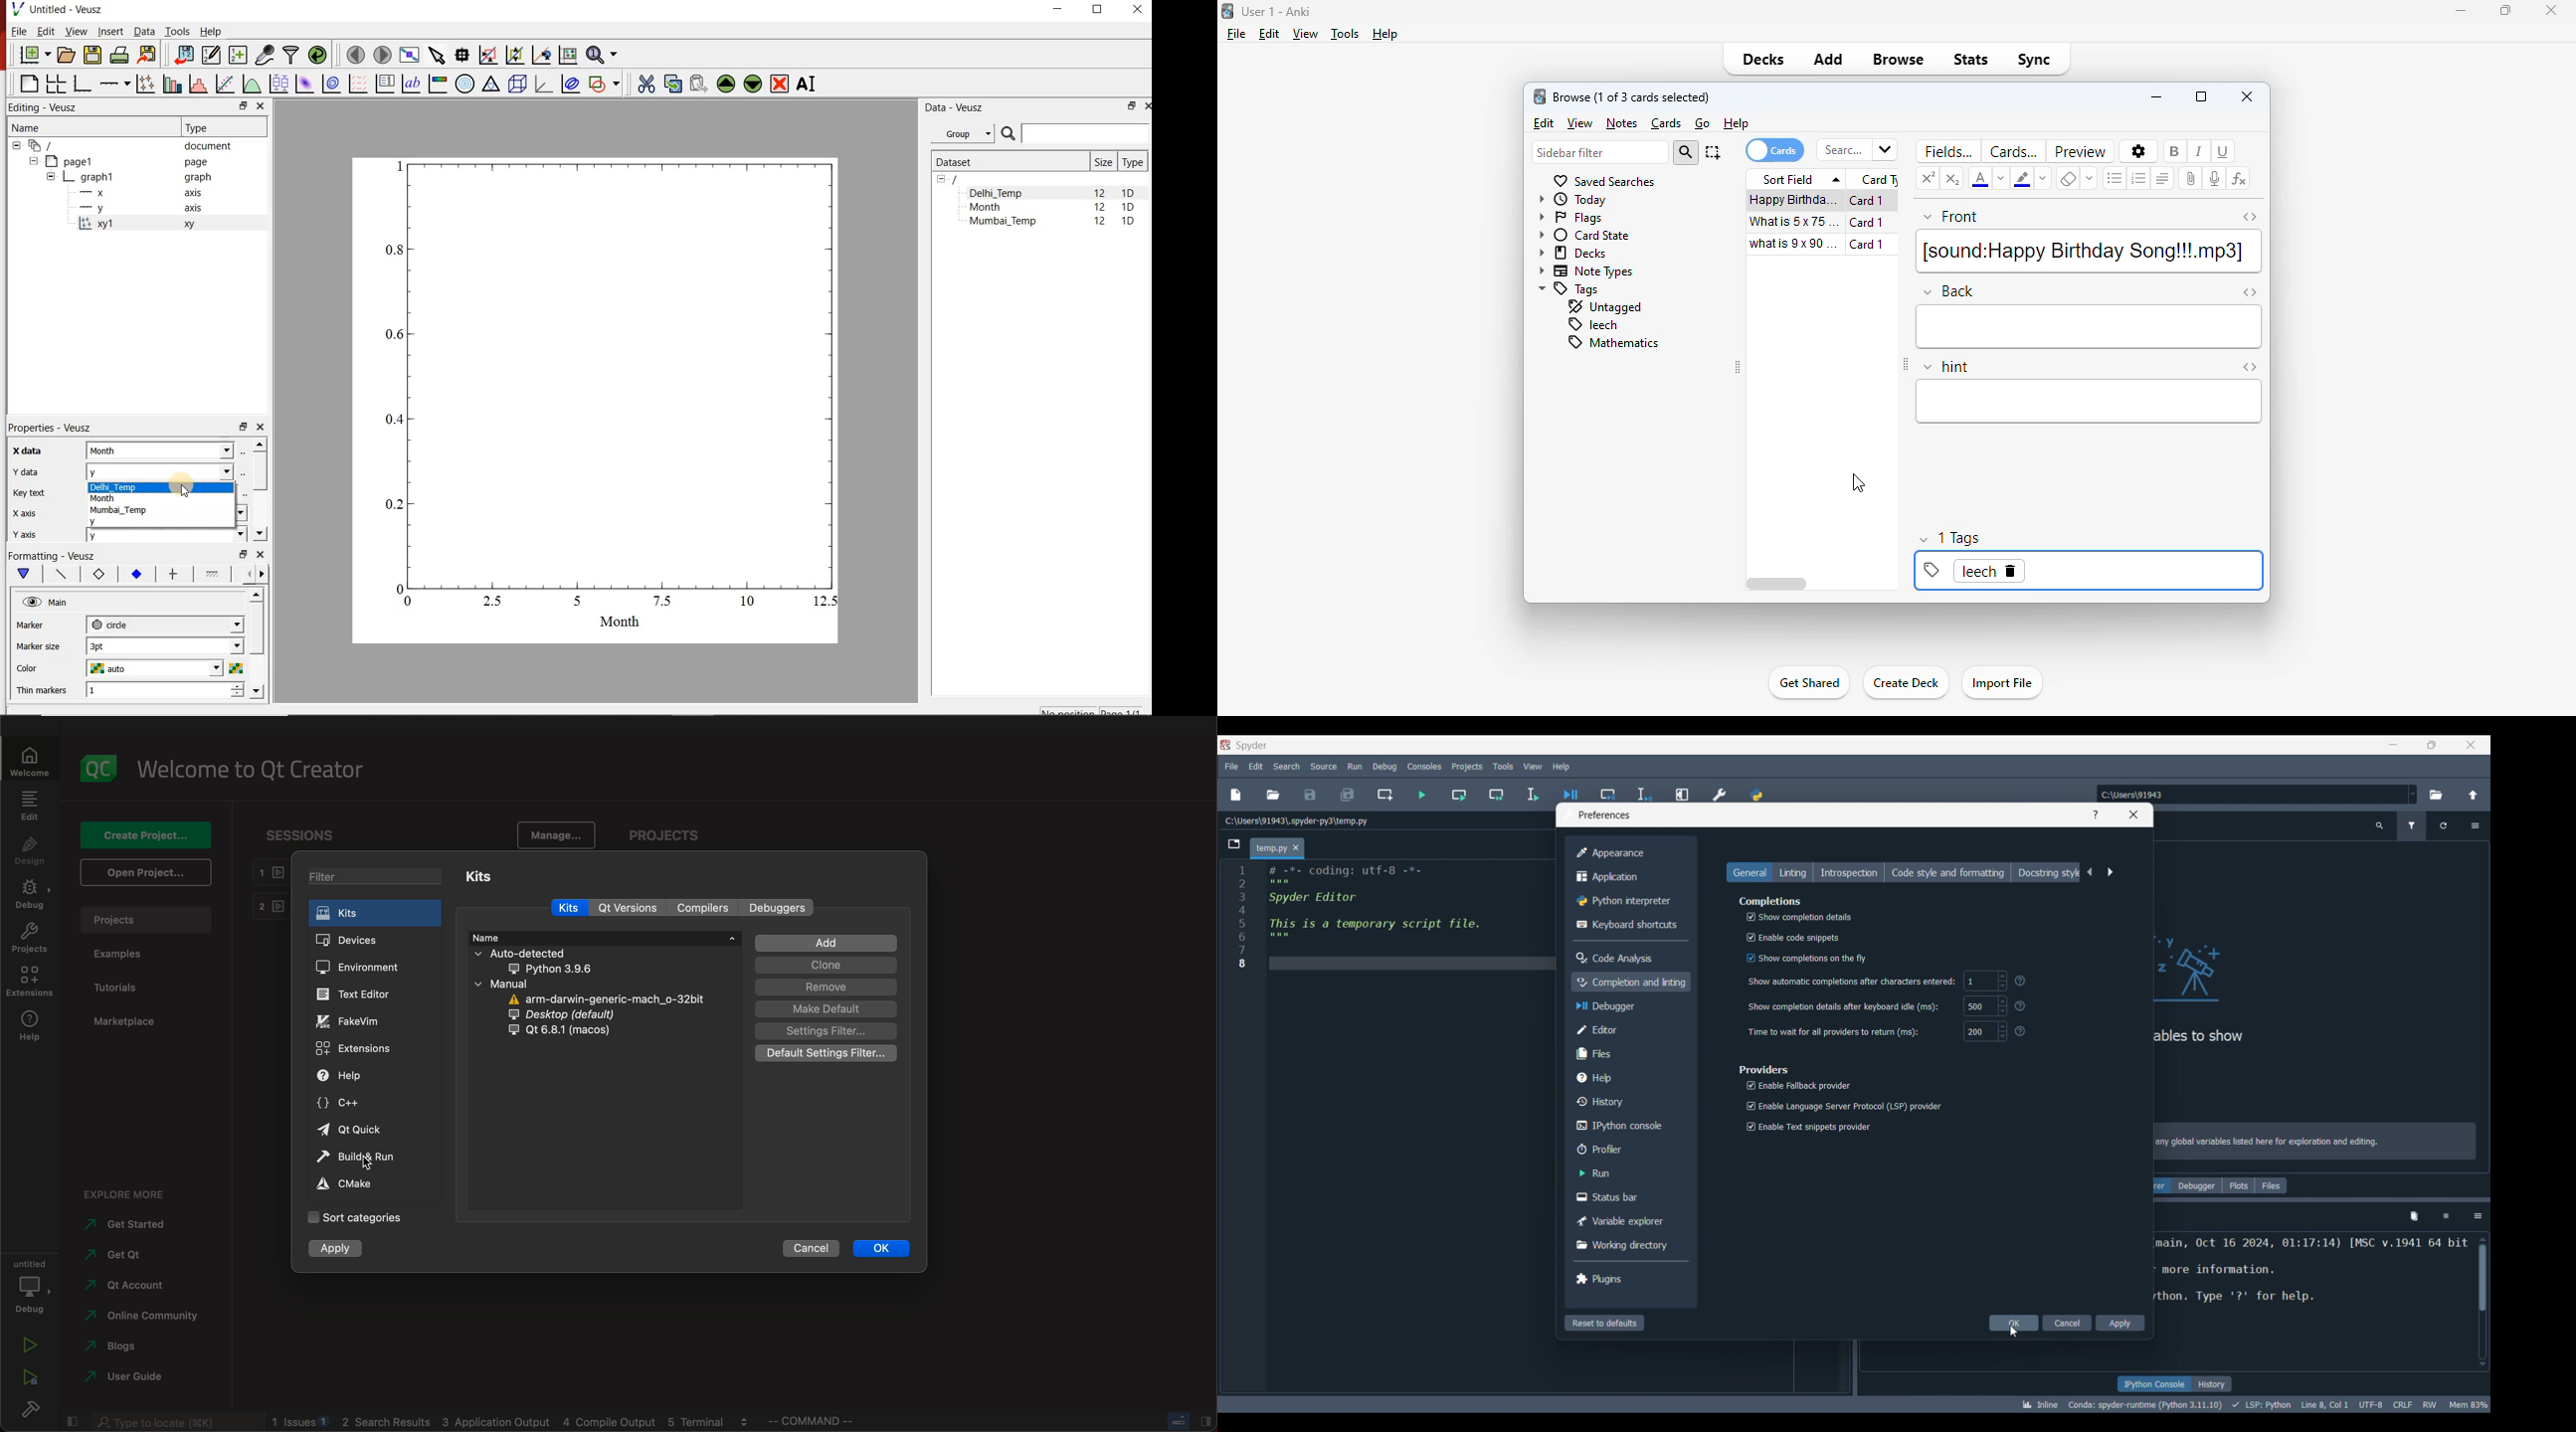 The image size is (2576, 1456). What do you see at coordinates (1257, 766) in the screenshot?
I see `Edit menu` at bounding box center [1257, 766].